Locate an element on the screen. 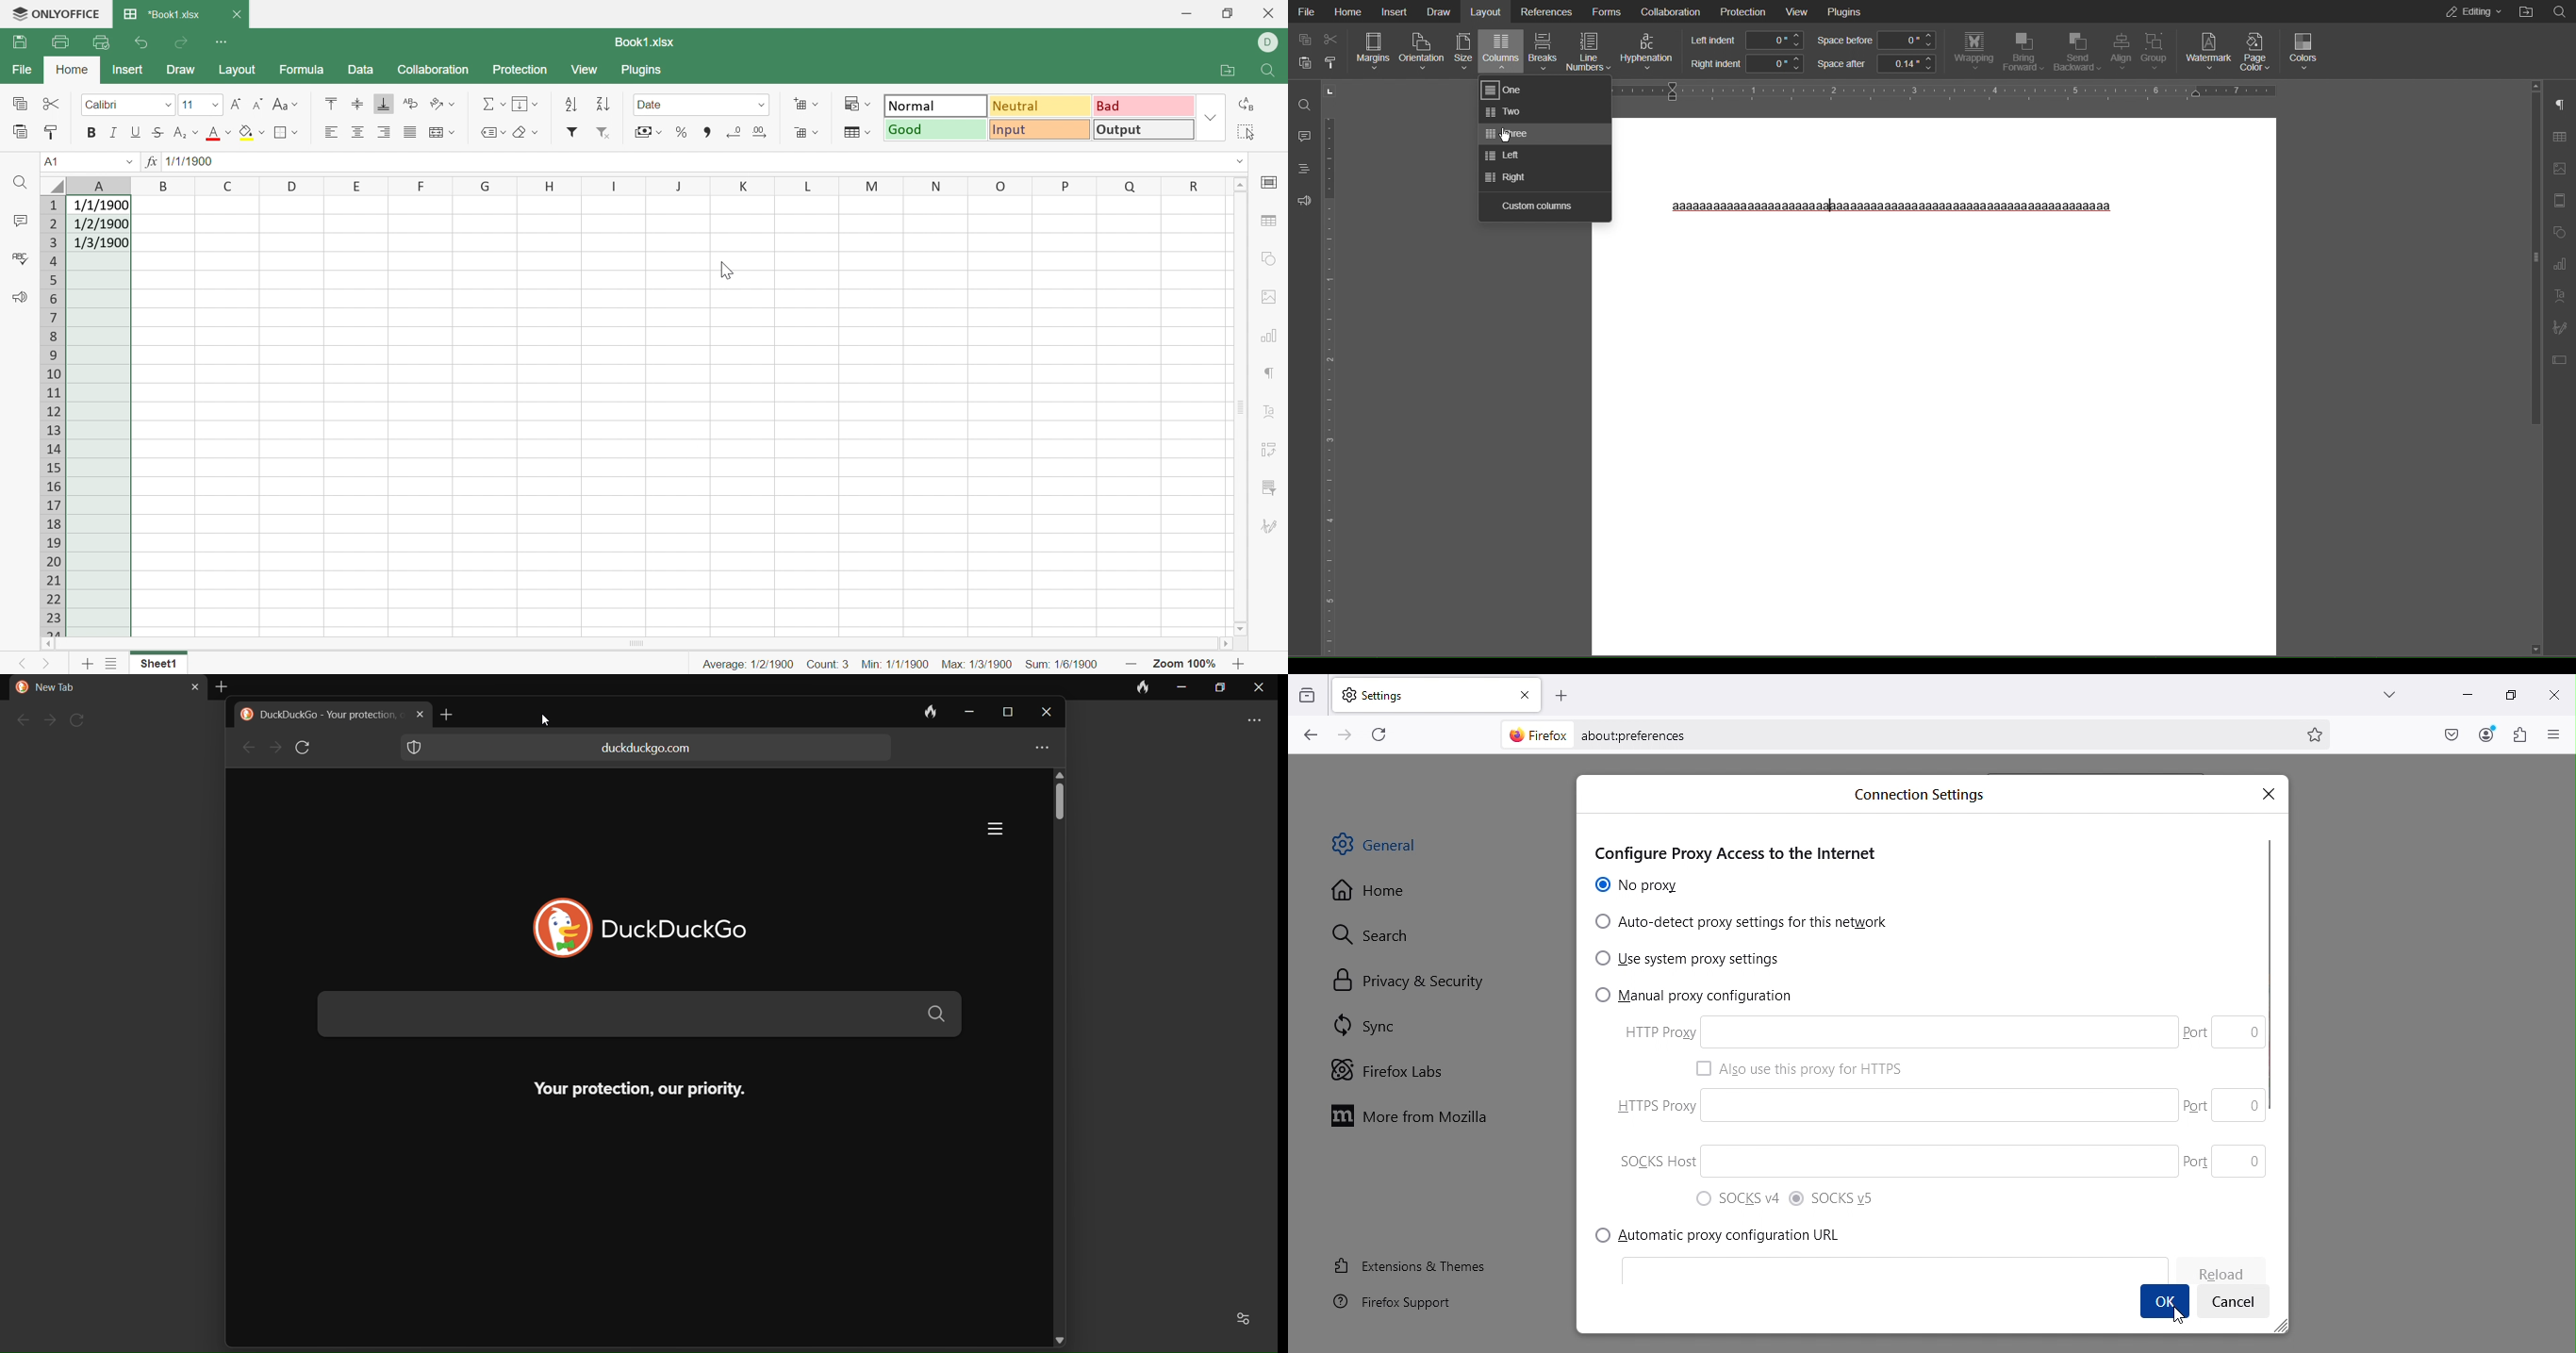 This screenshot has height=1372, width=2576. Margins is located at coordinates (1373, 52).